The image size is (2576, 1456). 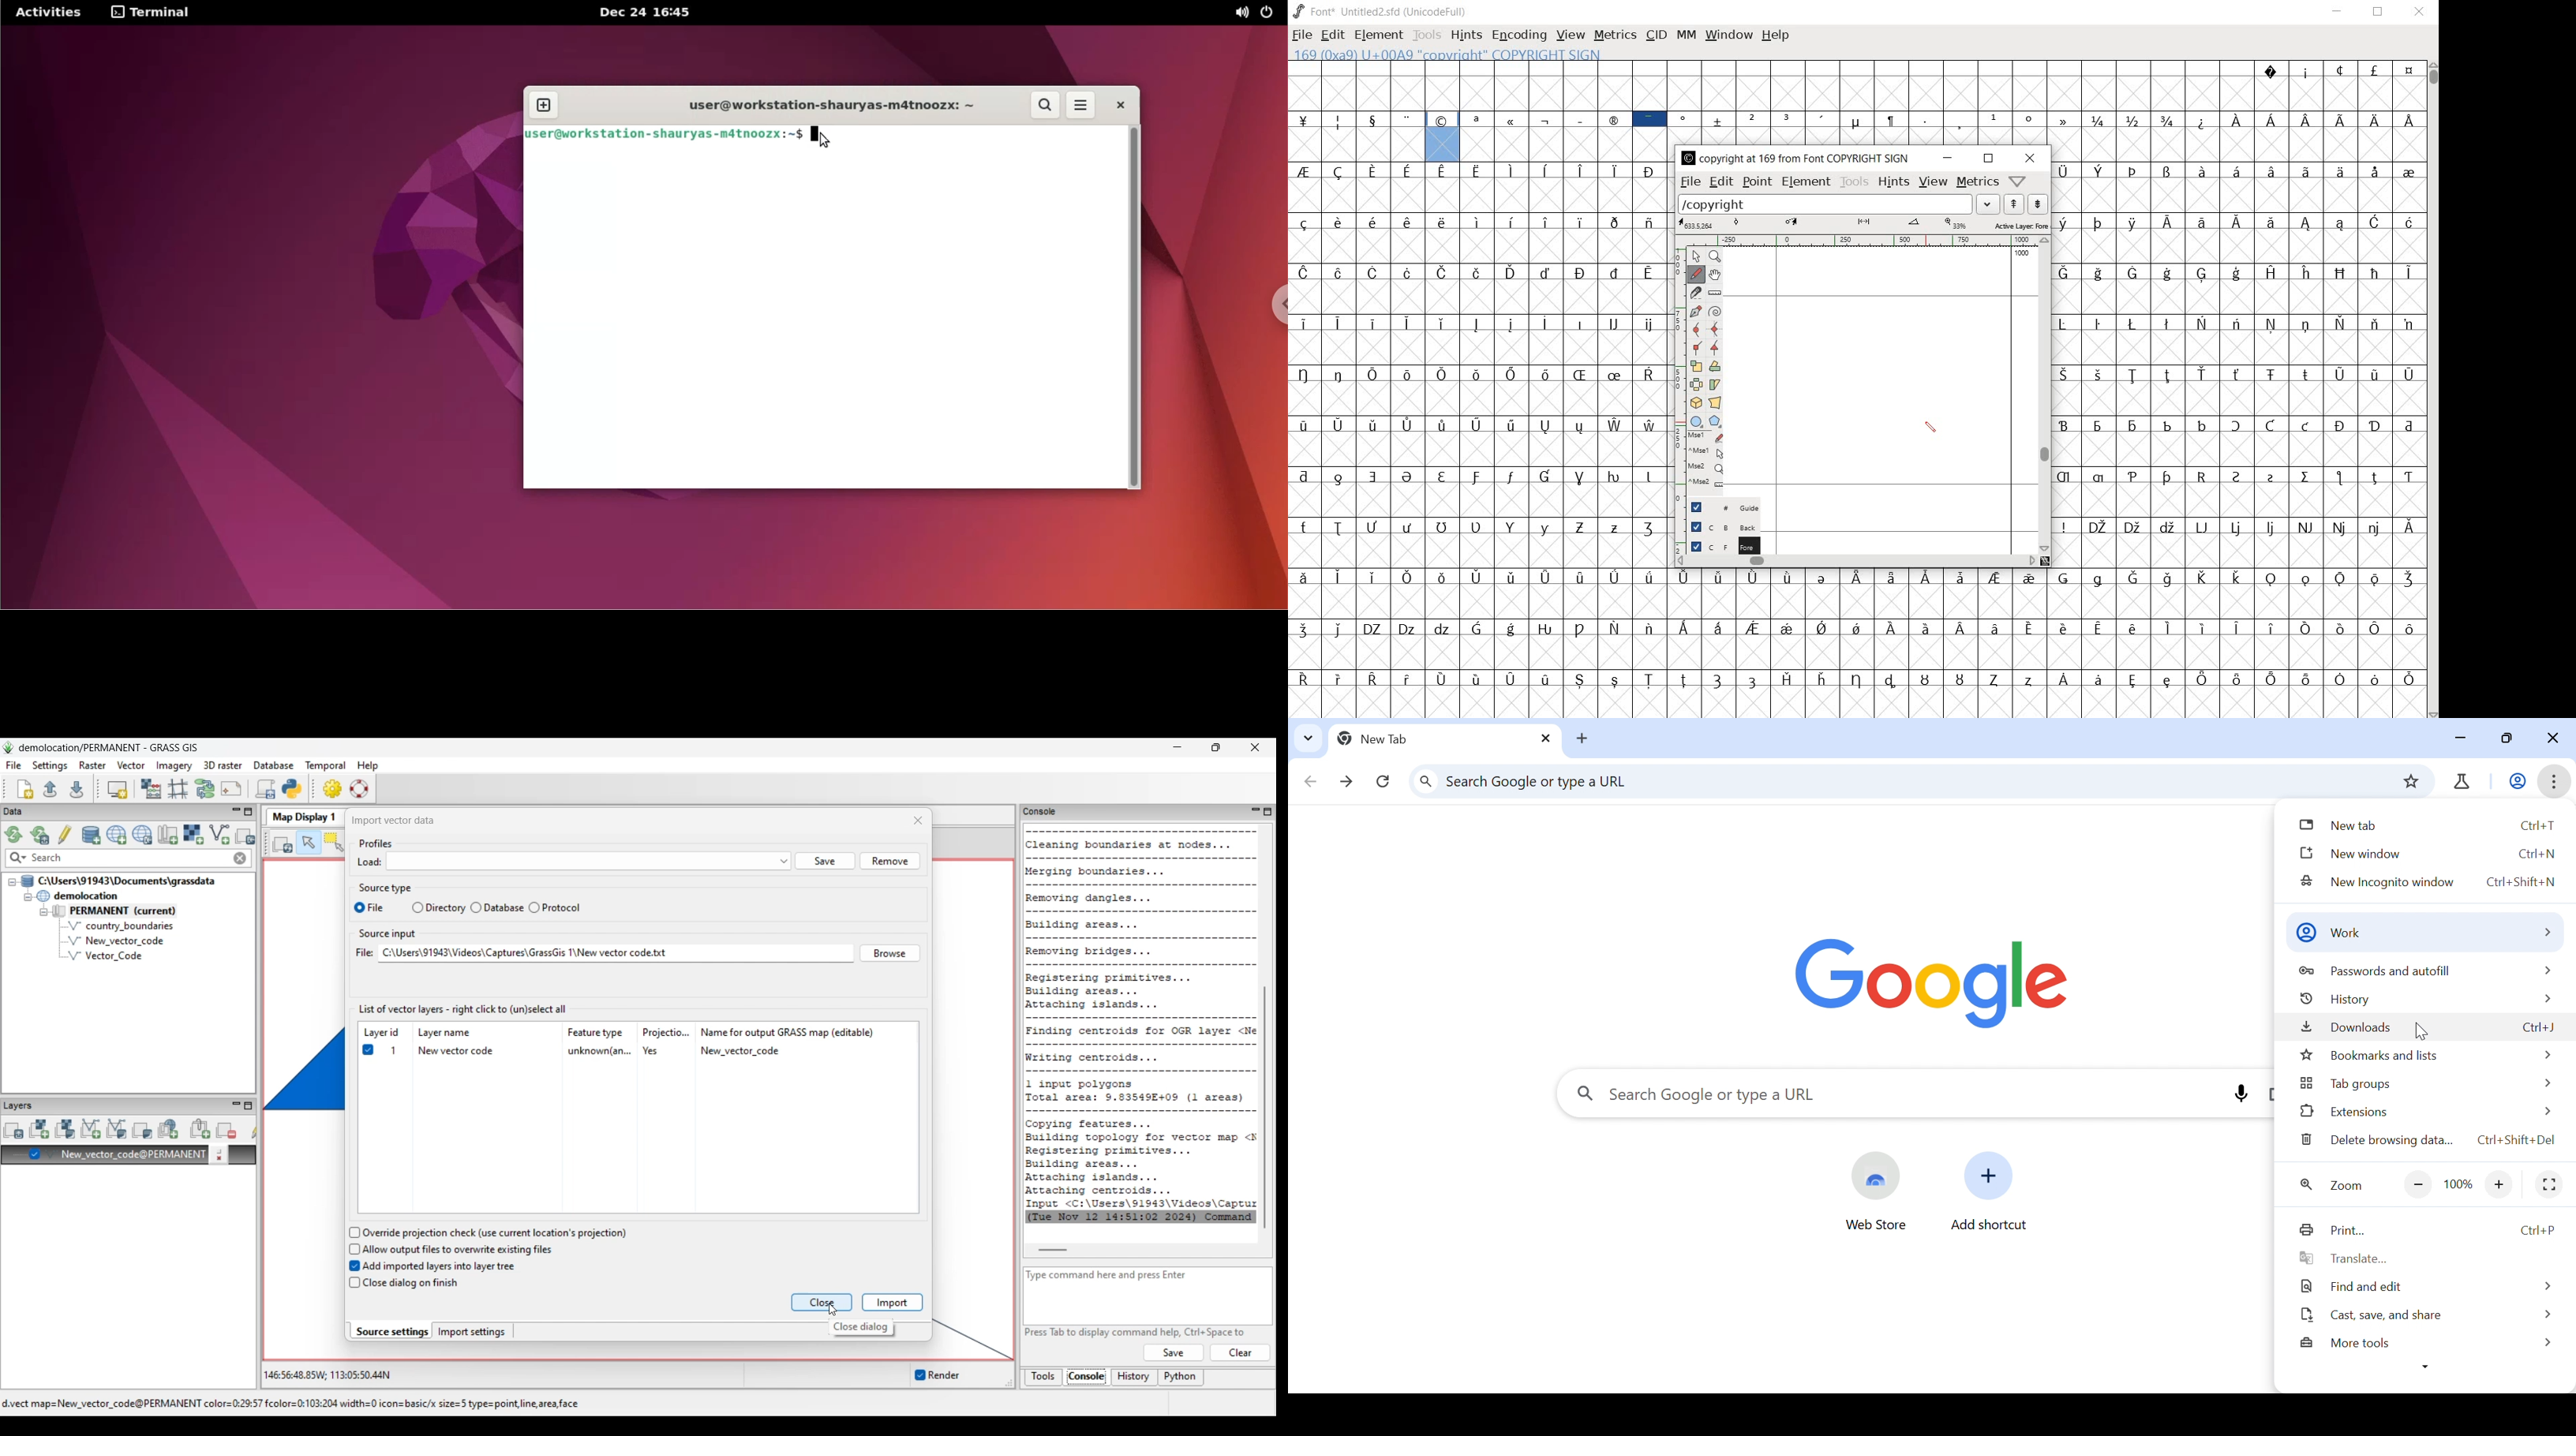 What do you see at coordinates (2379, 883) in the screenshot?
I see `New incognito window` at bounding box center [2379, 883].